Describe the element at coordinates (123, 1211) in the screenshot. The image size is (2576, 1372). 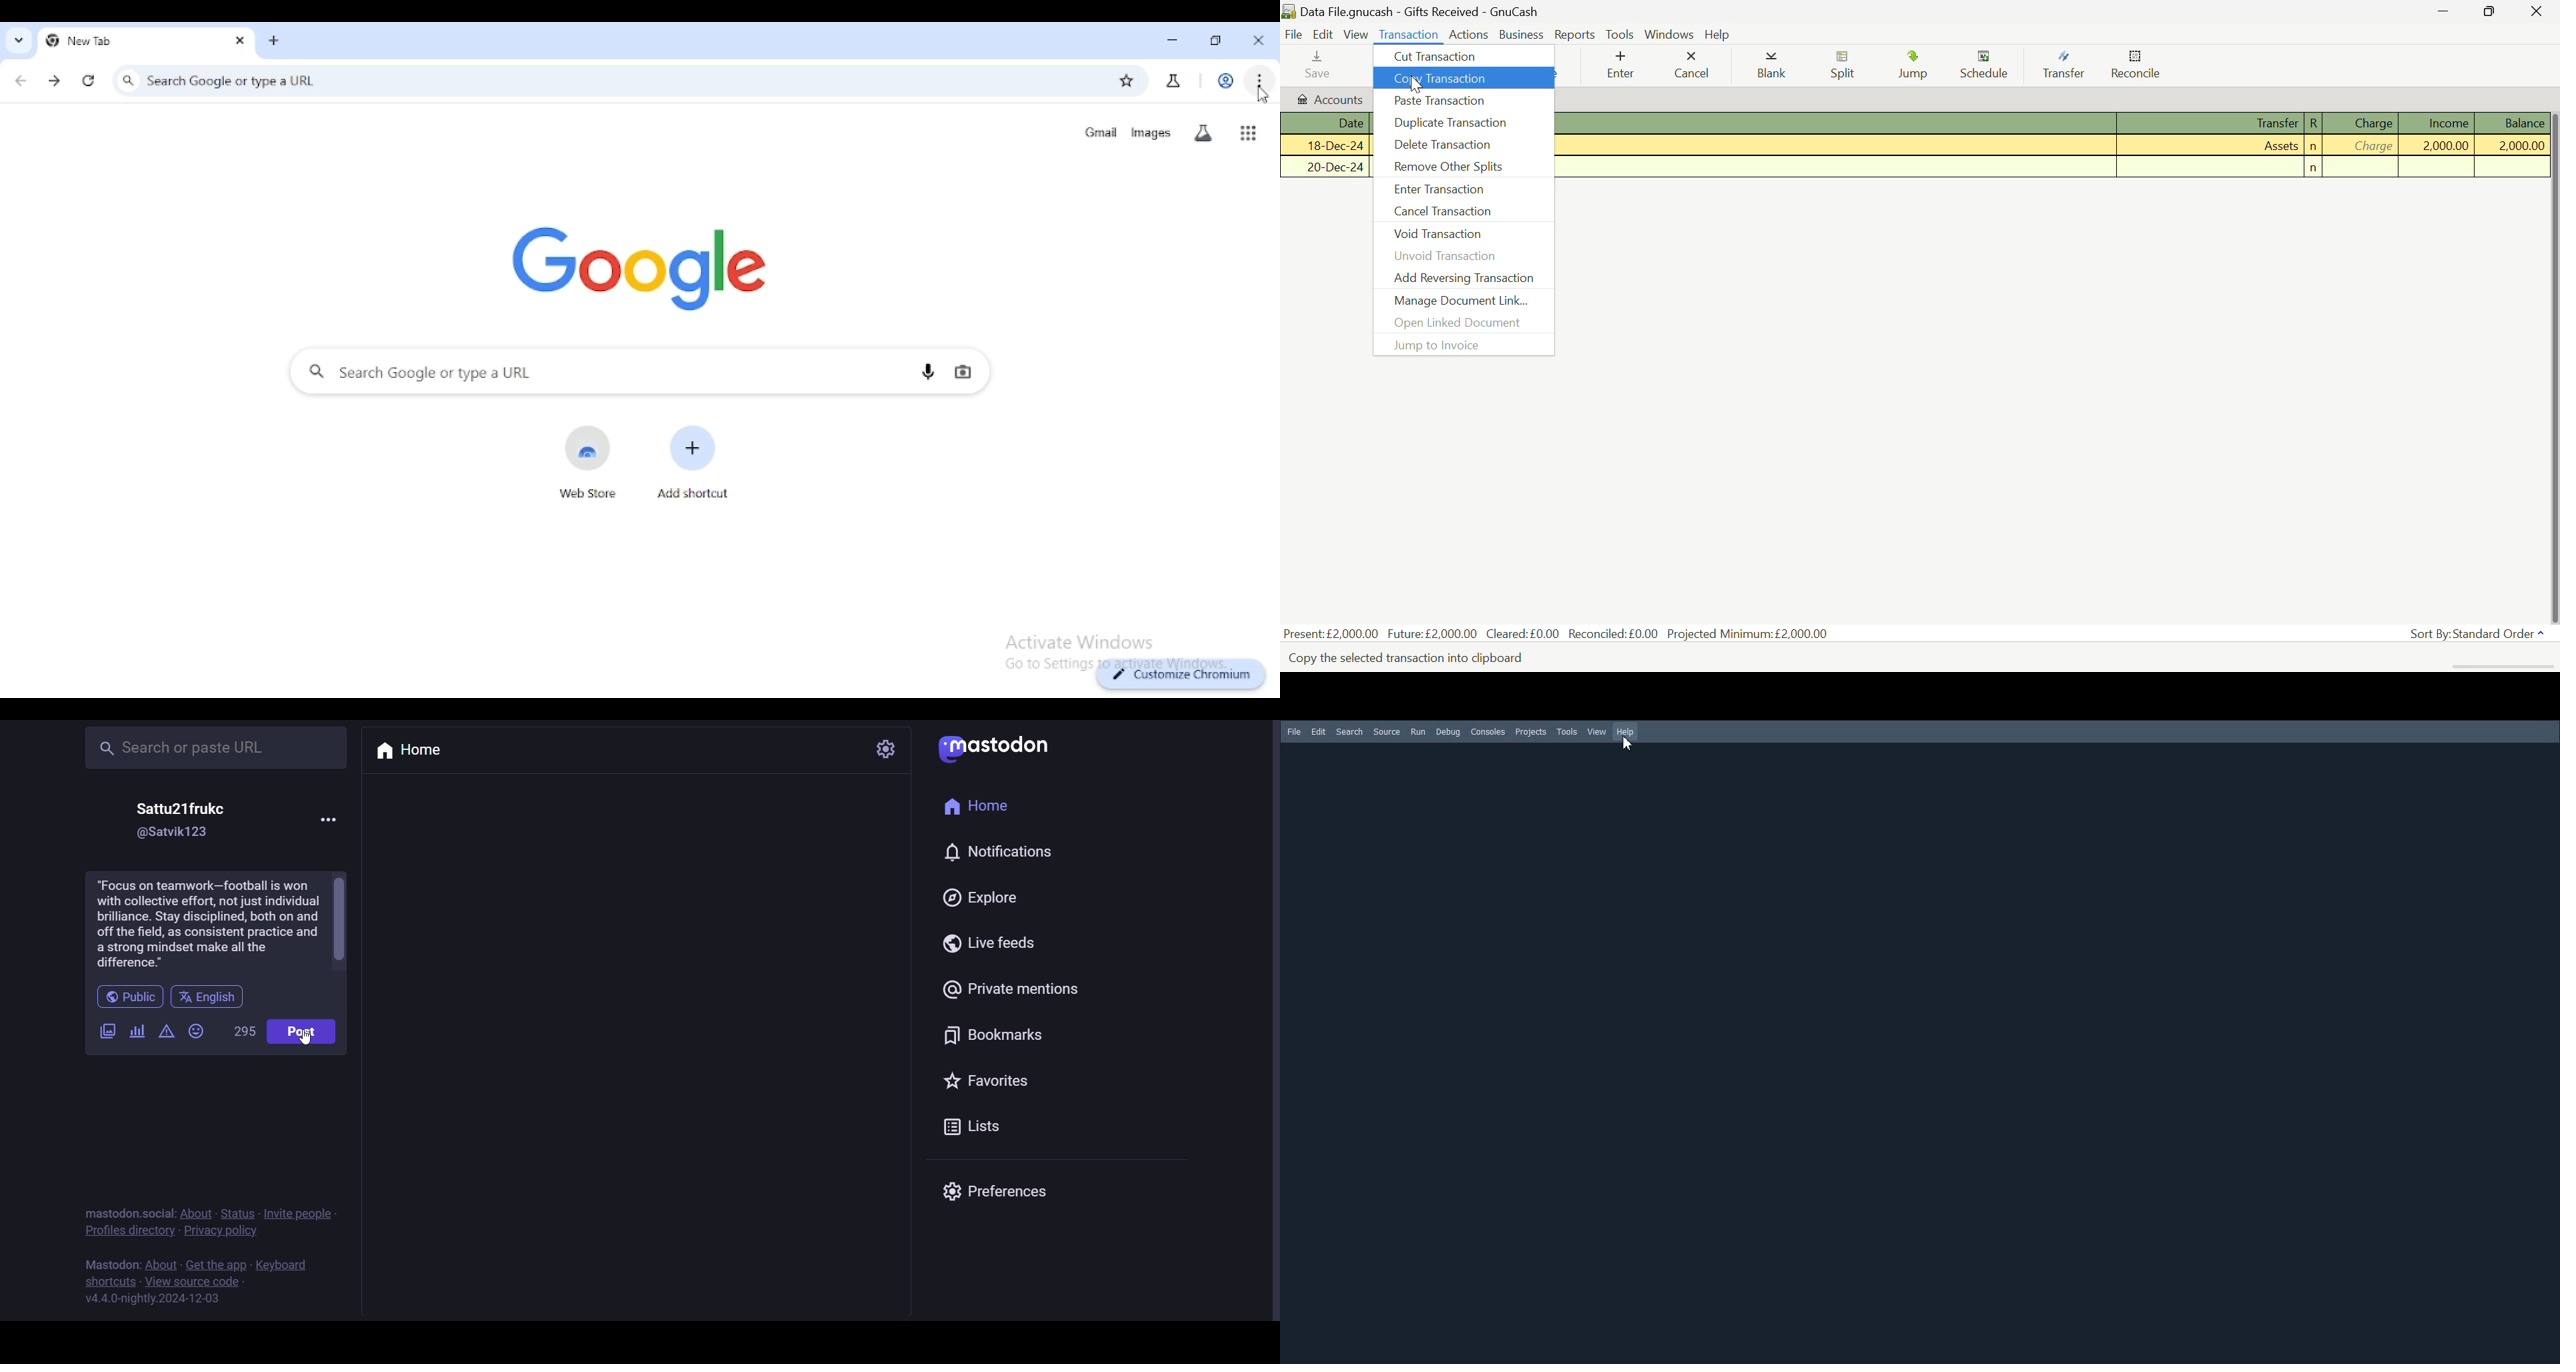
I see `mastodon social` at that location.